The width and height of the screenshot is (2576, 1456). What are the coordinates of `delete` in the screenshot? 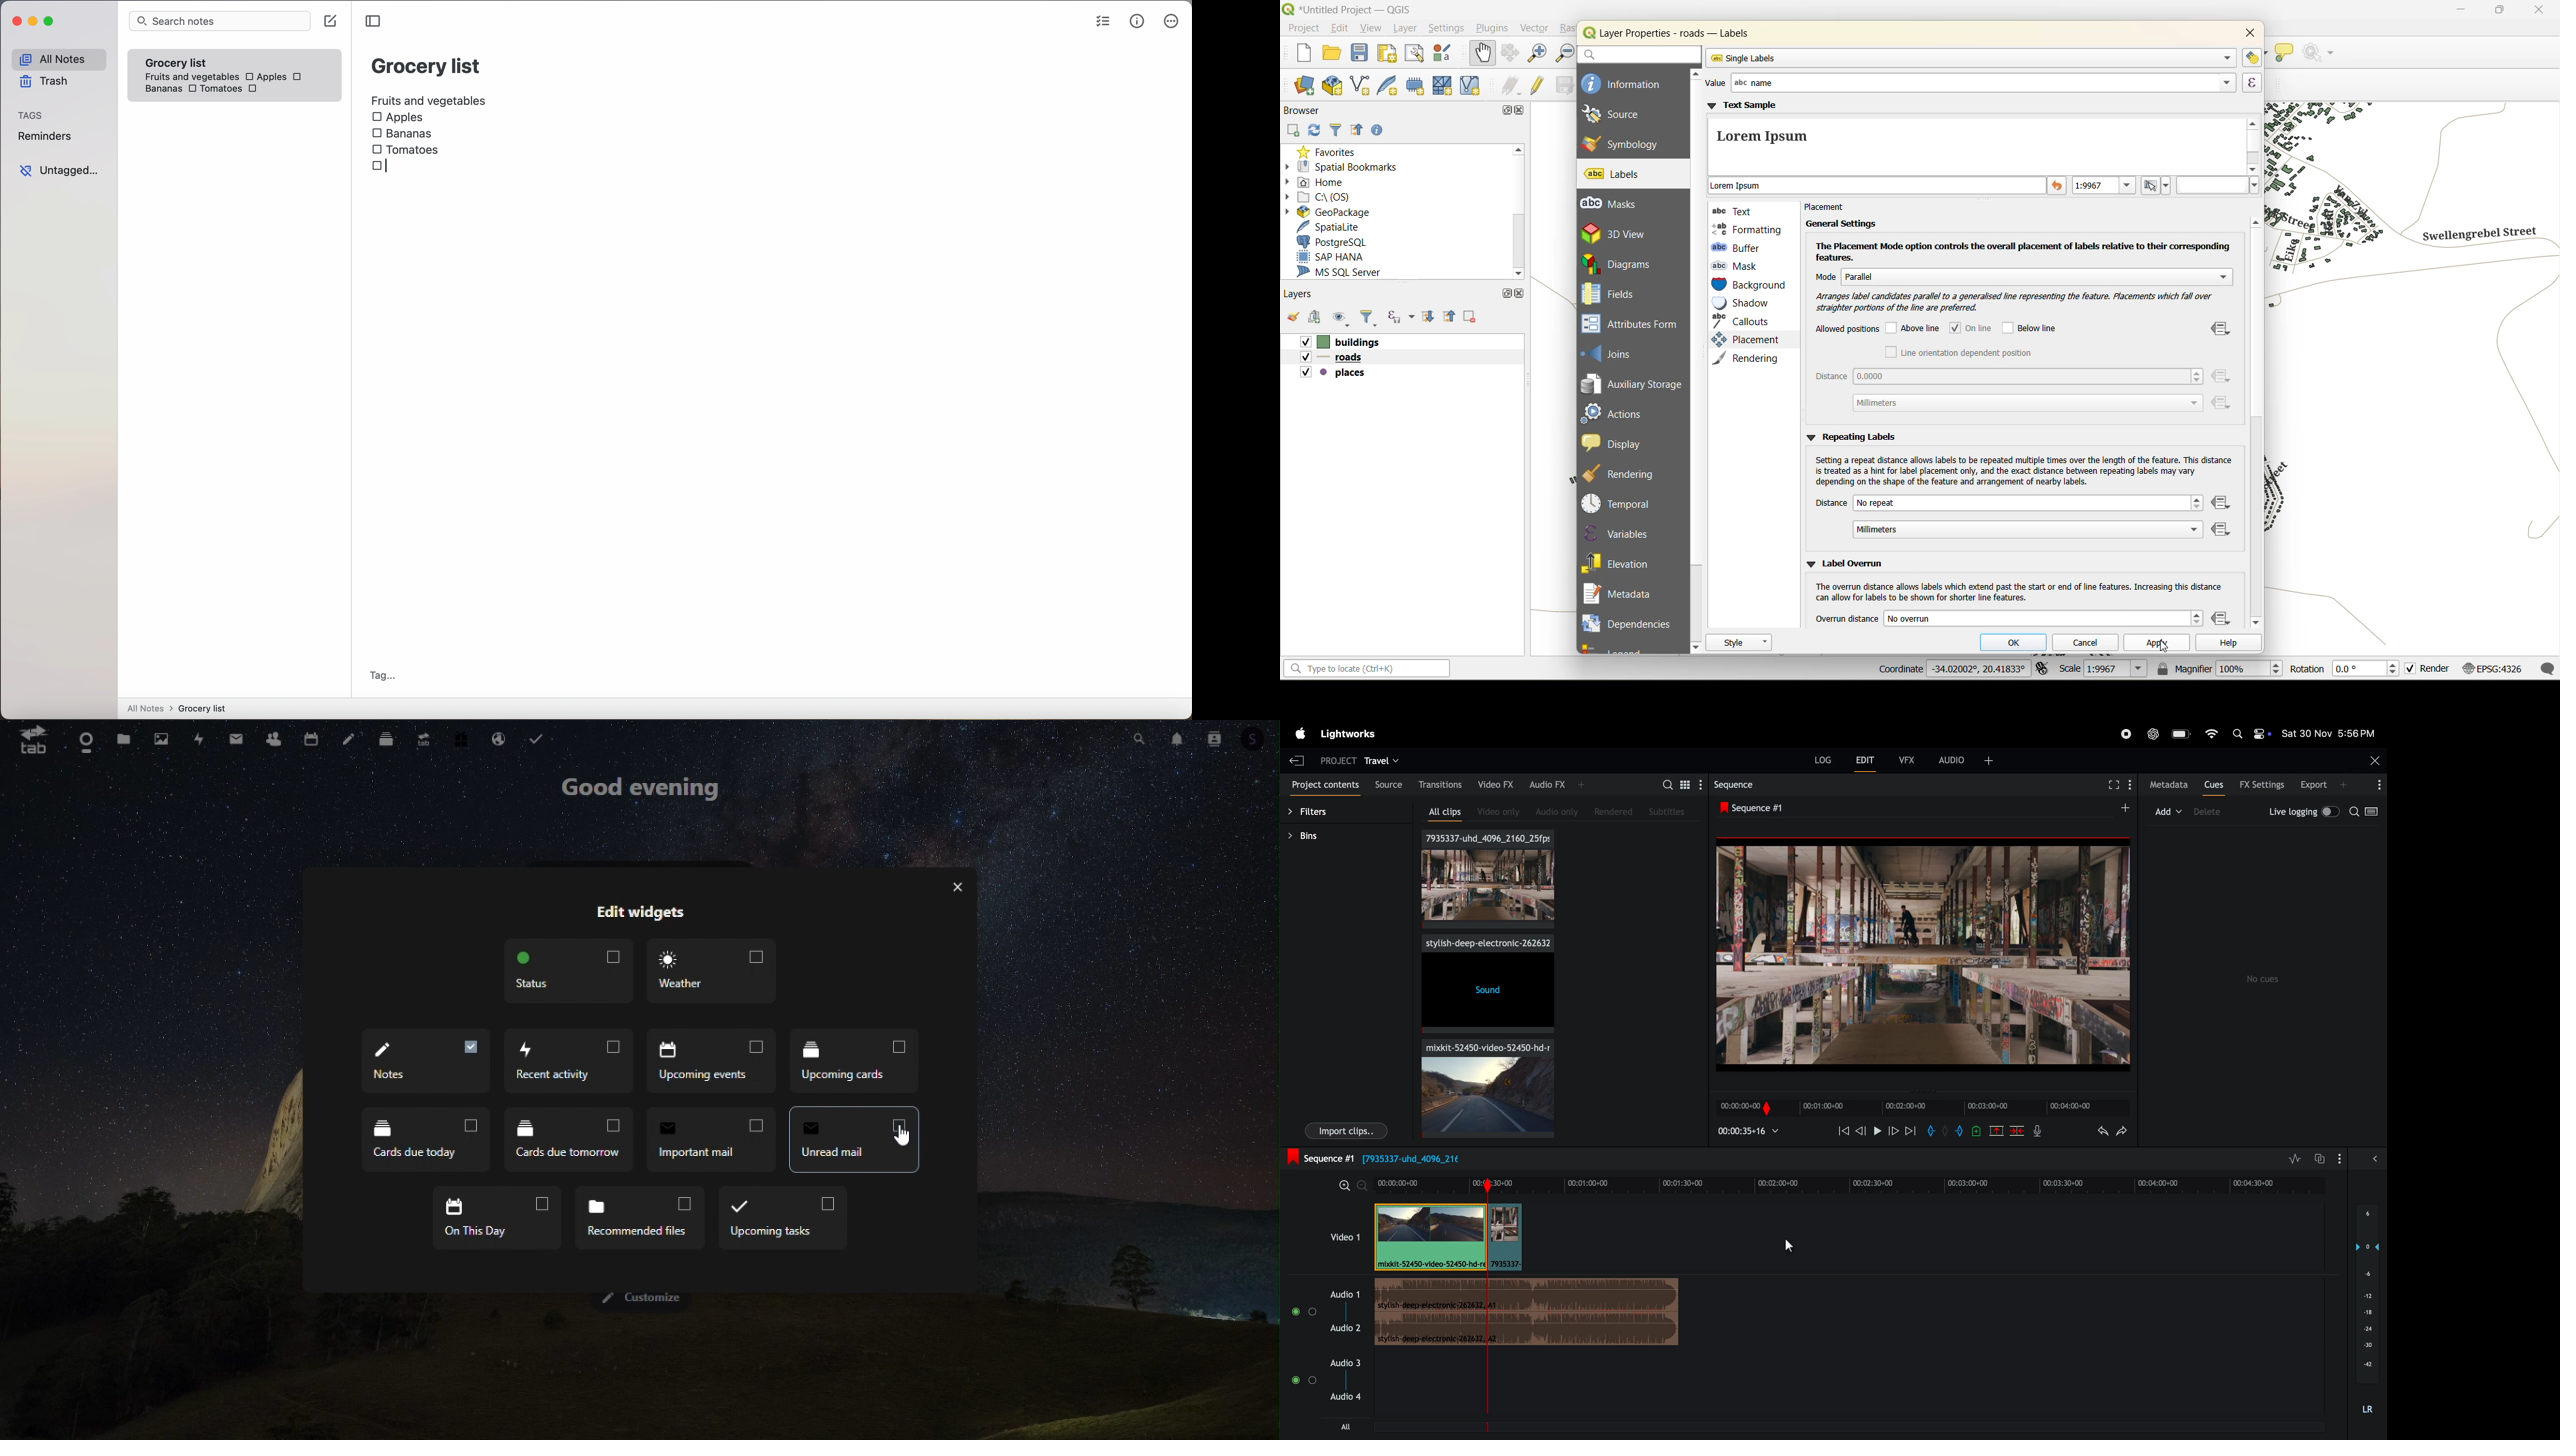 It's located at (2018, 1131).